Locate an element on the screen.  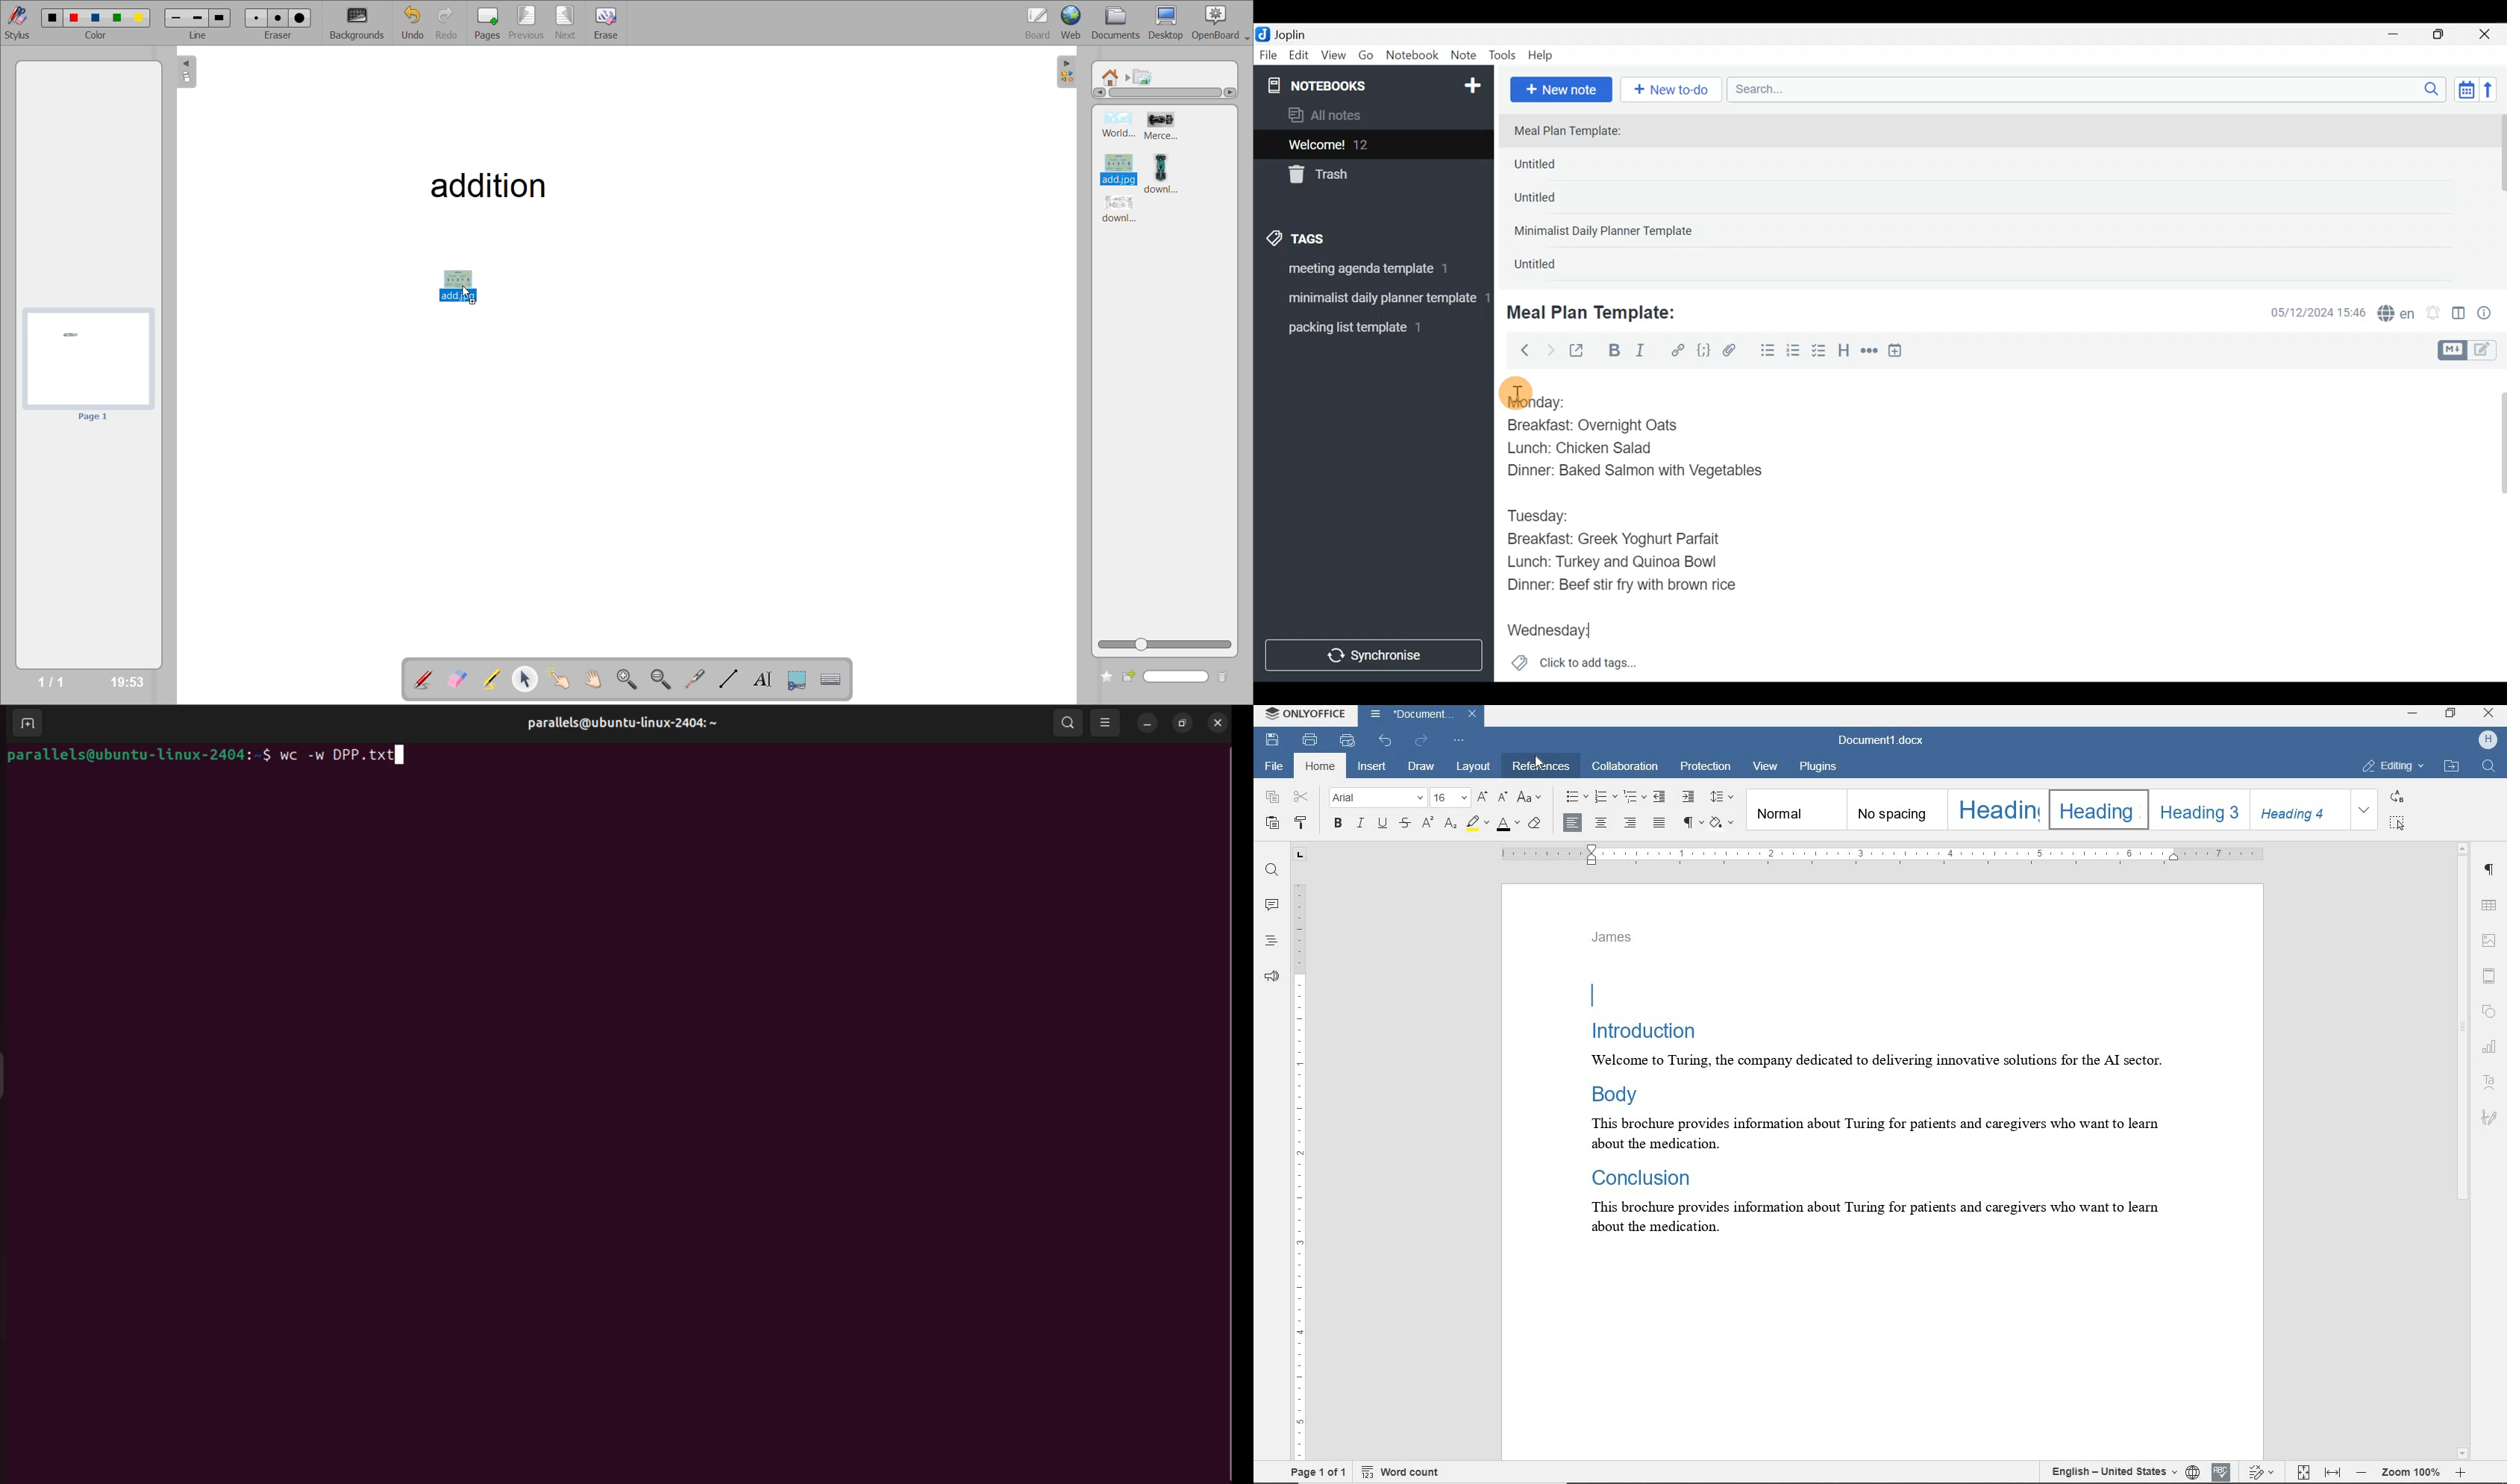
virtual laser pointer is located at coordinates (694, 679).